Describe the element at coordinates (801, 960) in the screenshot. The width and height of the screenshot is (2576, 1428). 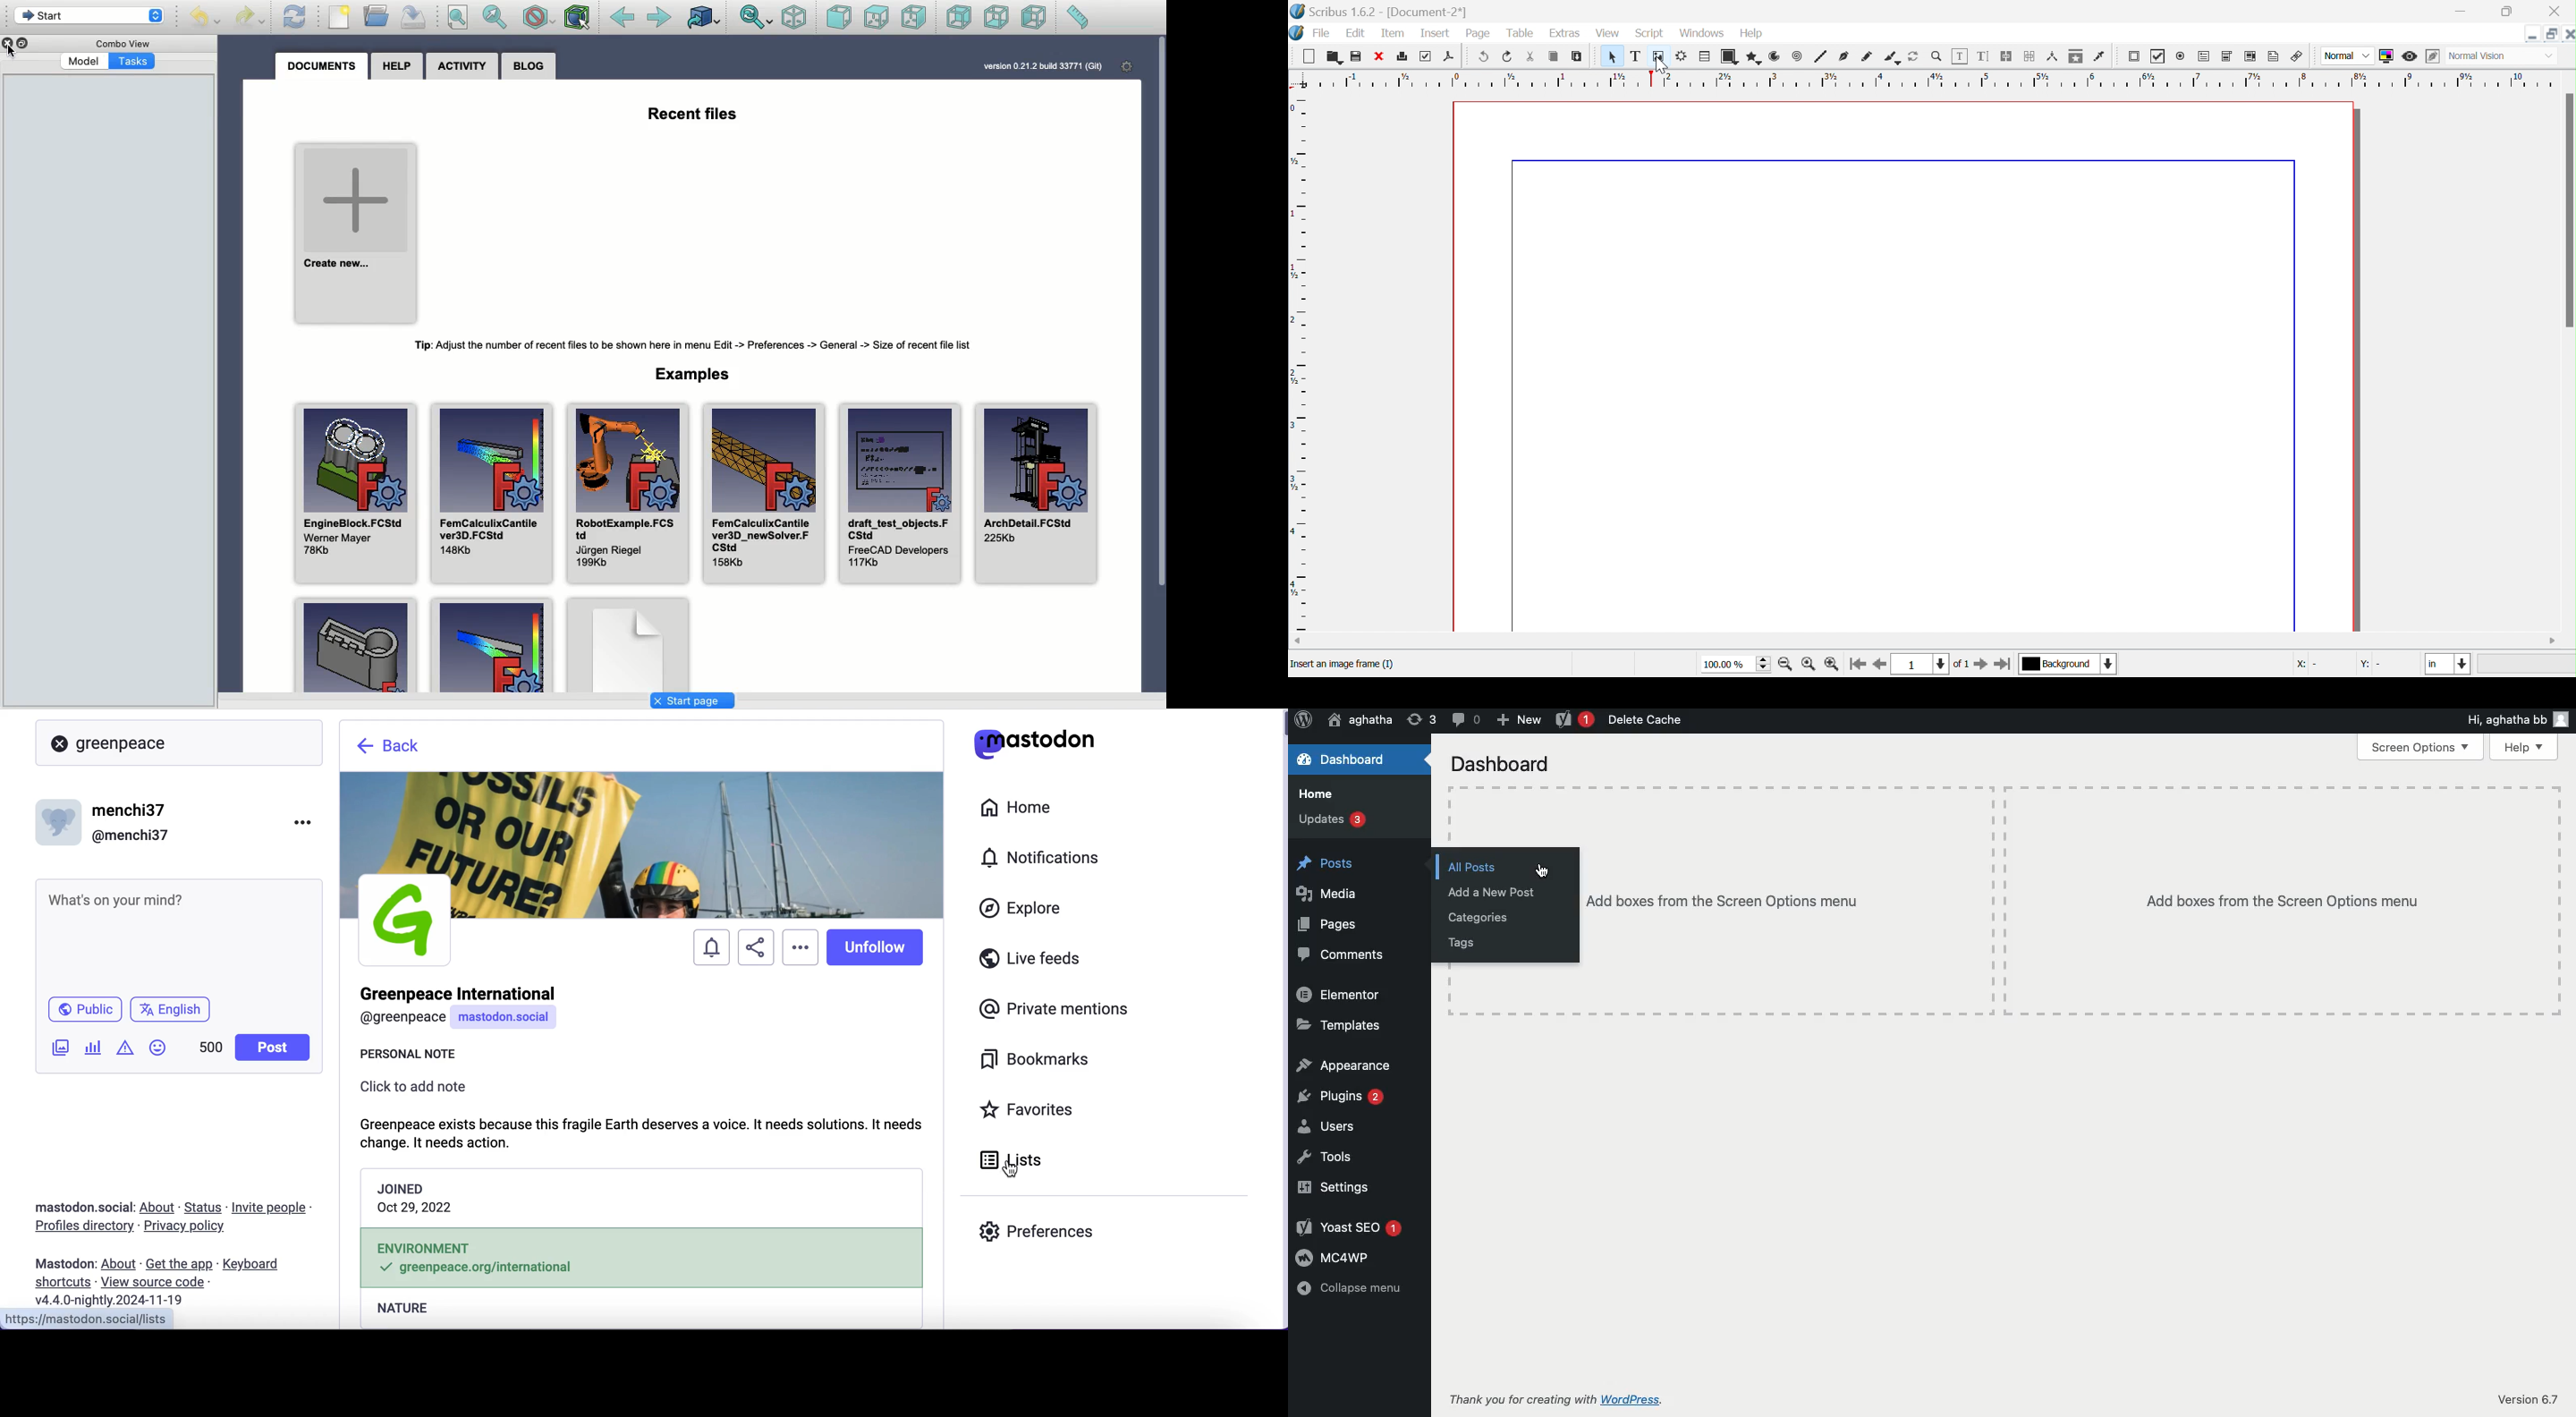
I see `cursor` at that location.